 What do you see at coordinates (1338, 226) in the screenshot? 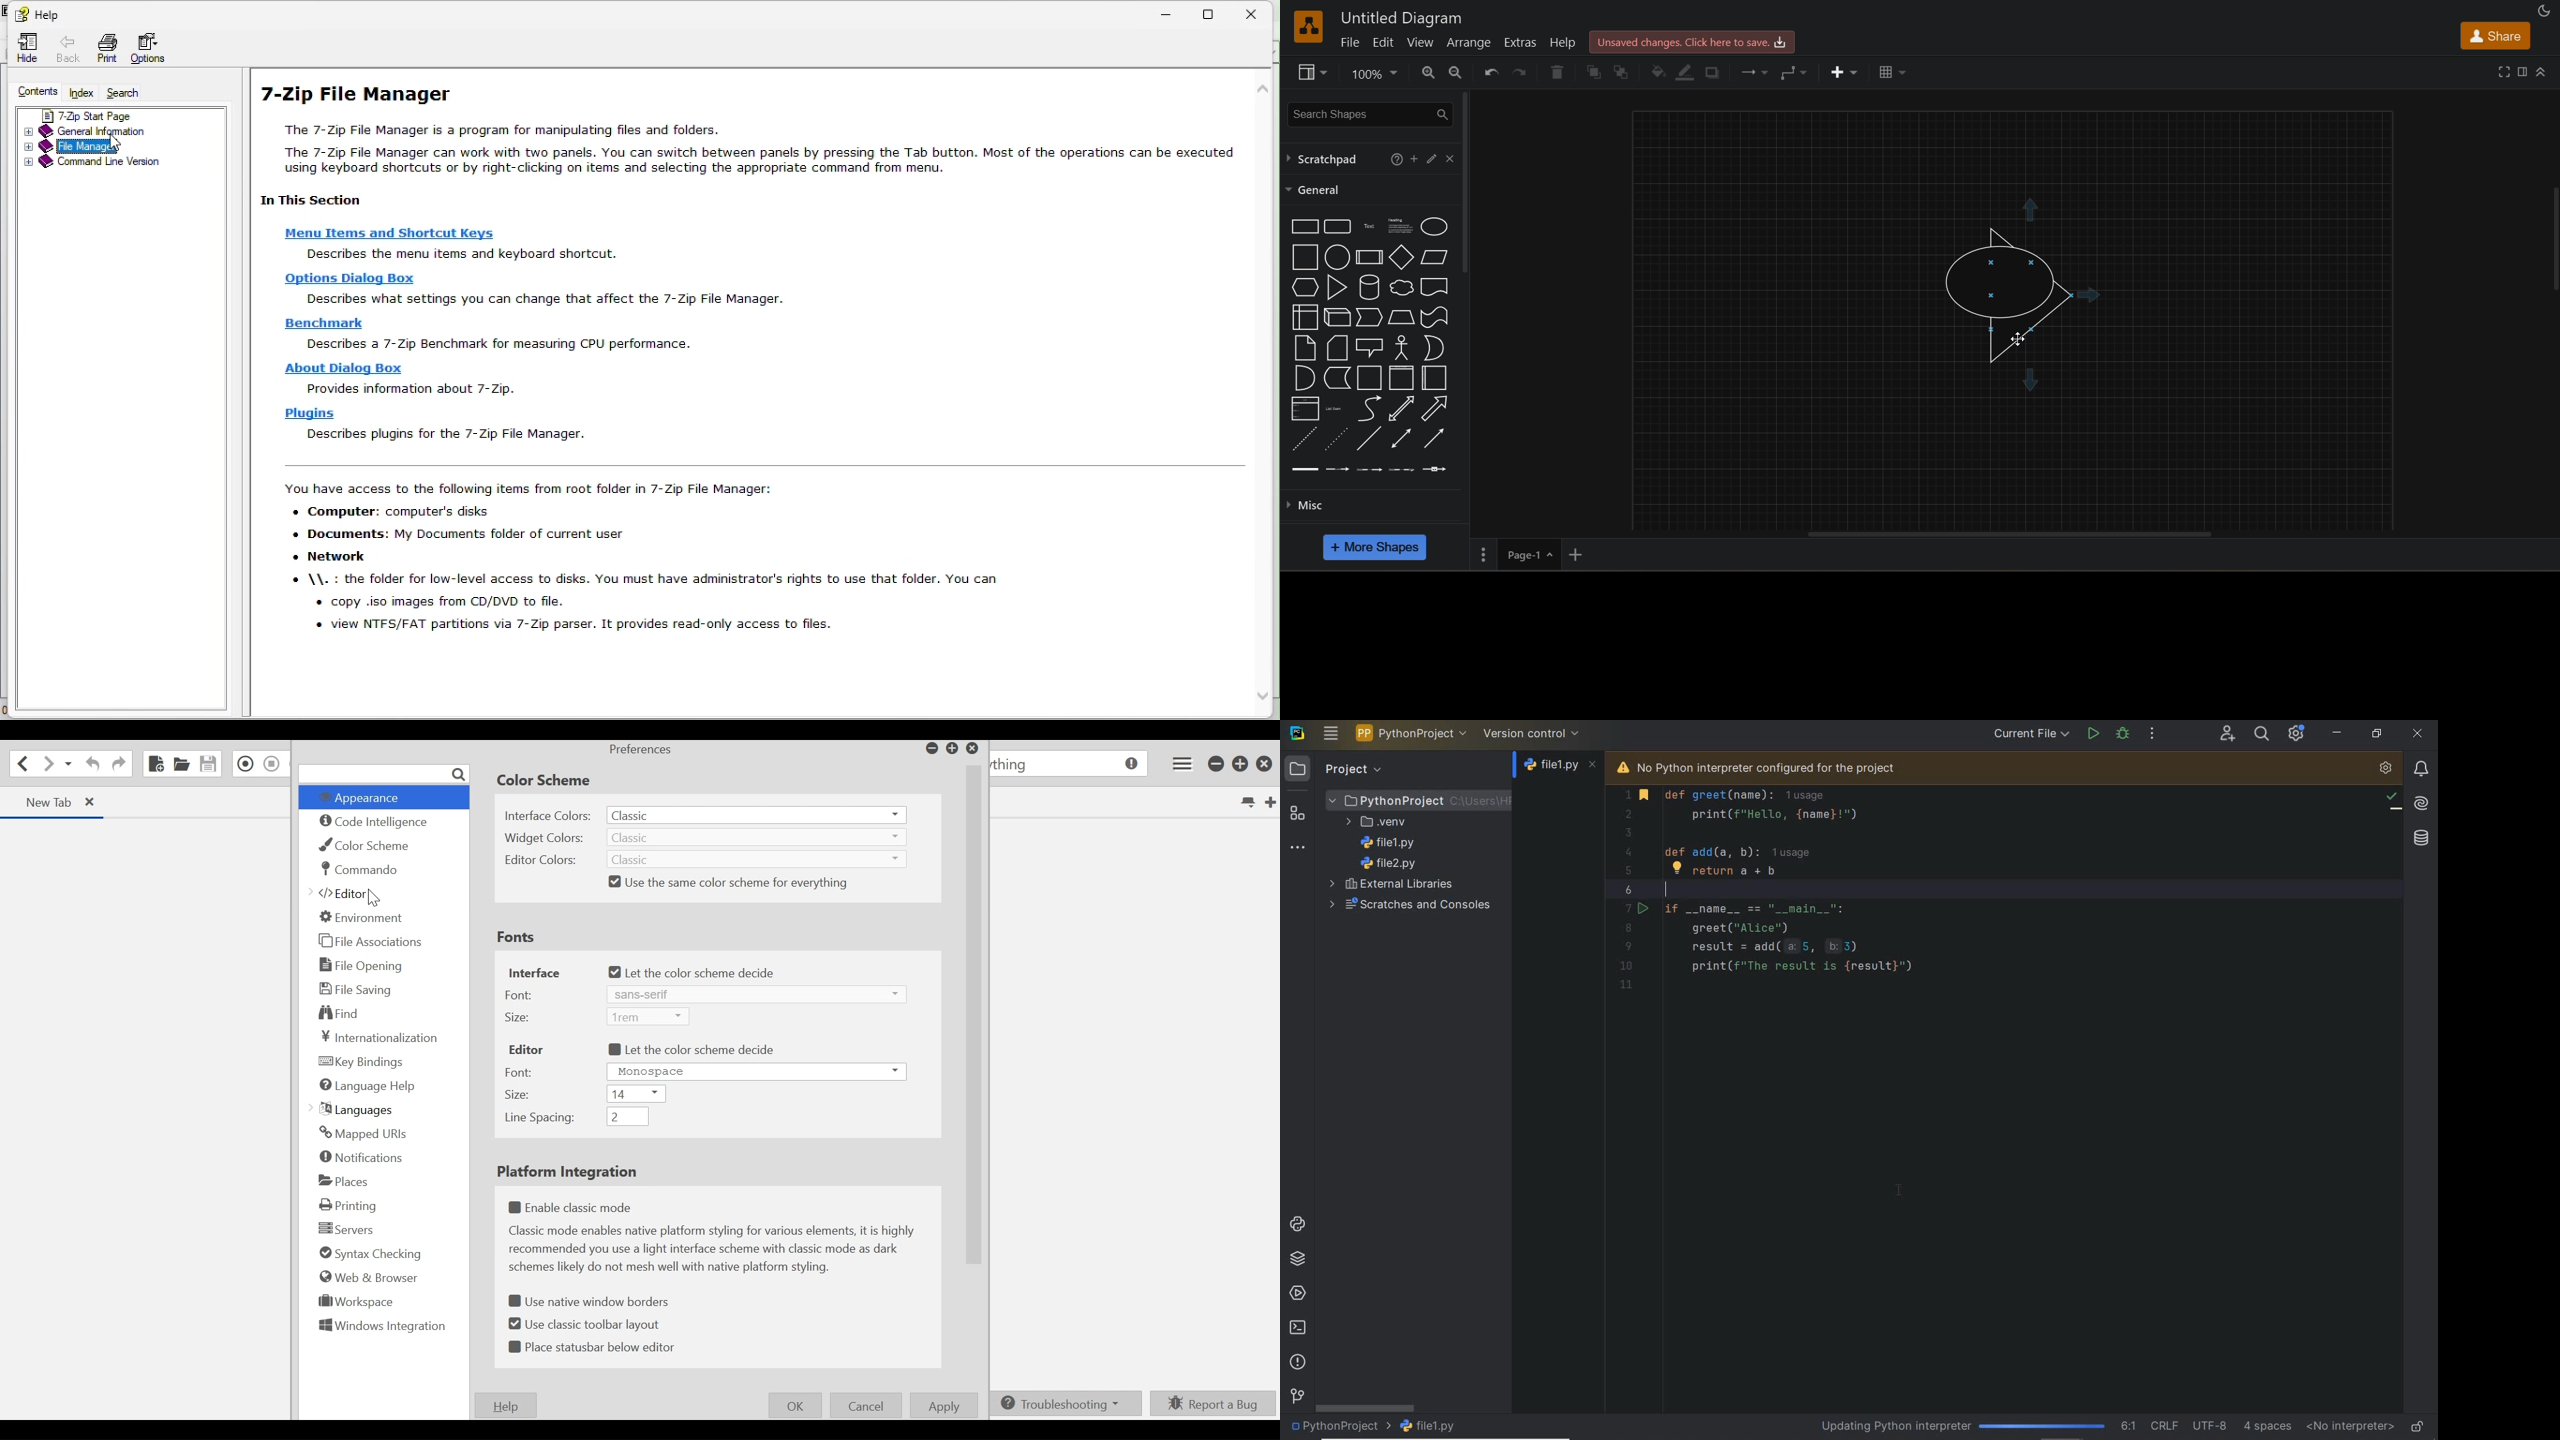
I see `rounded rectangle` at bounding box center [1338, 226].